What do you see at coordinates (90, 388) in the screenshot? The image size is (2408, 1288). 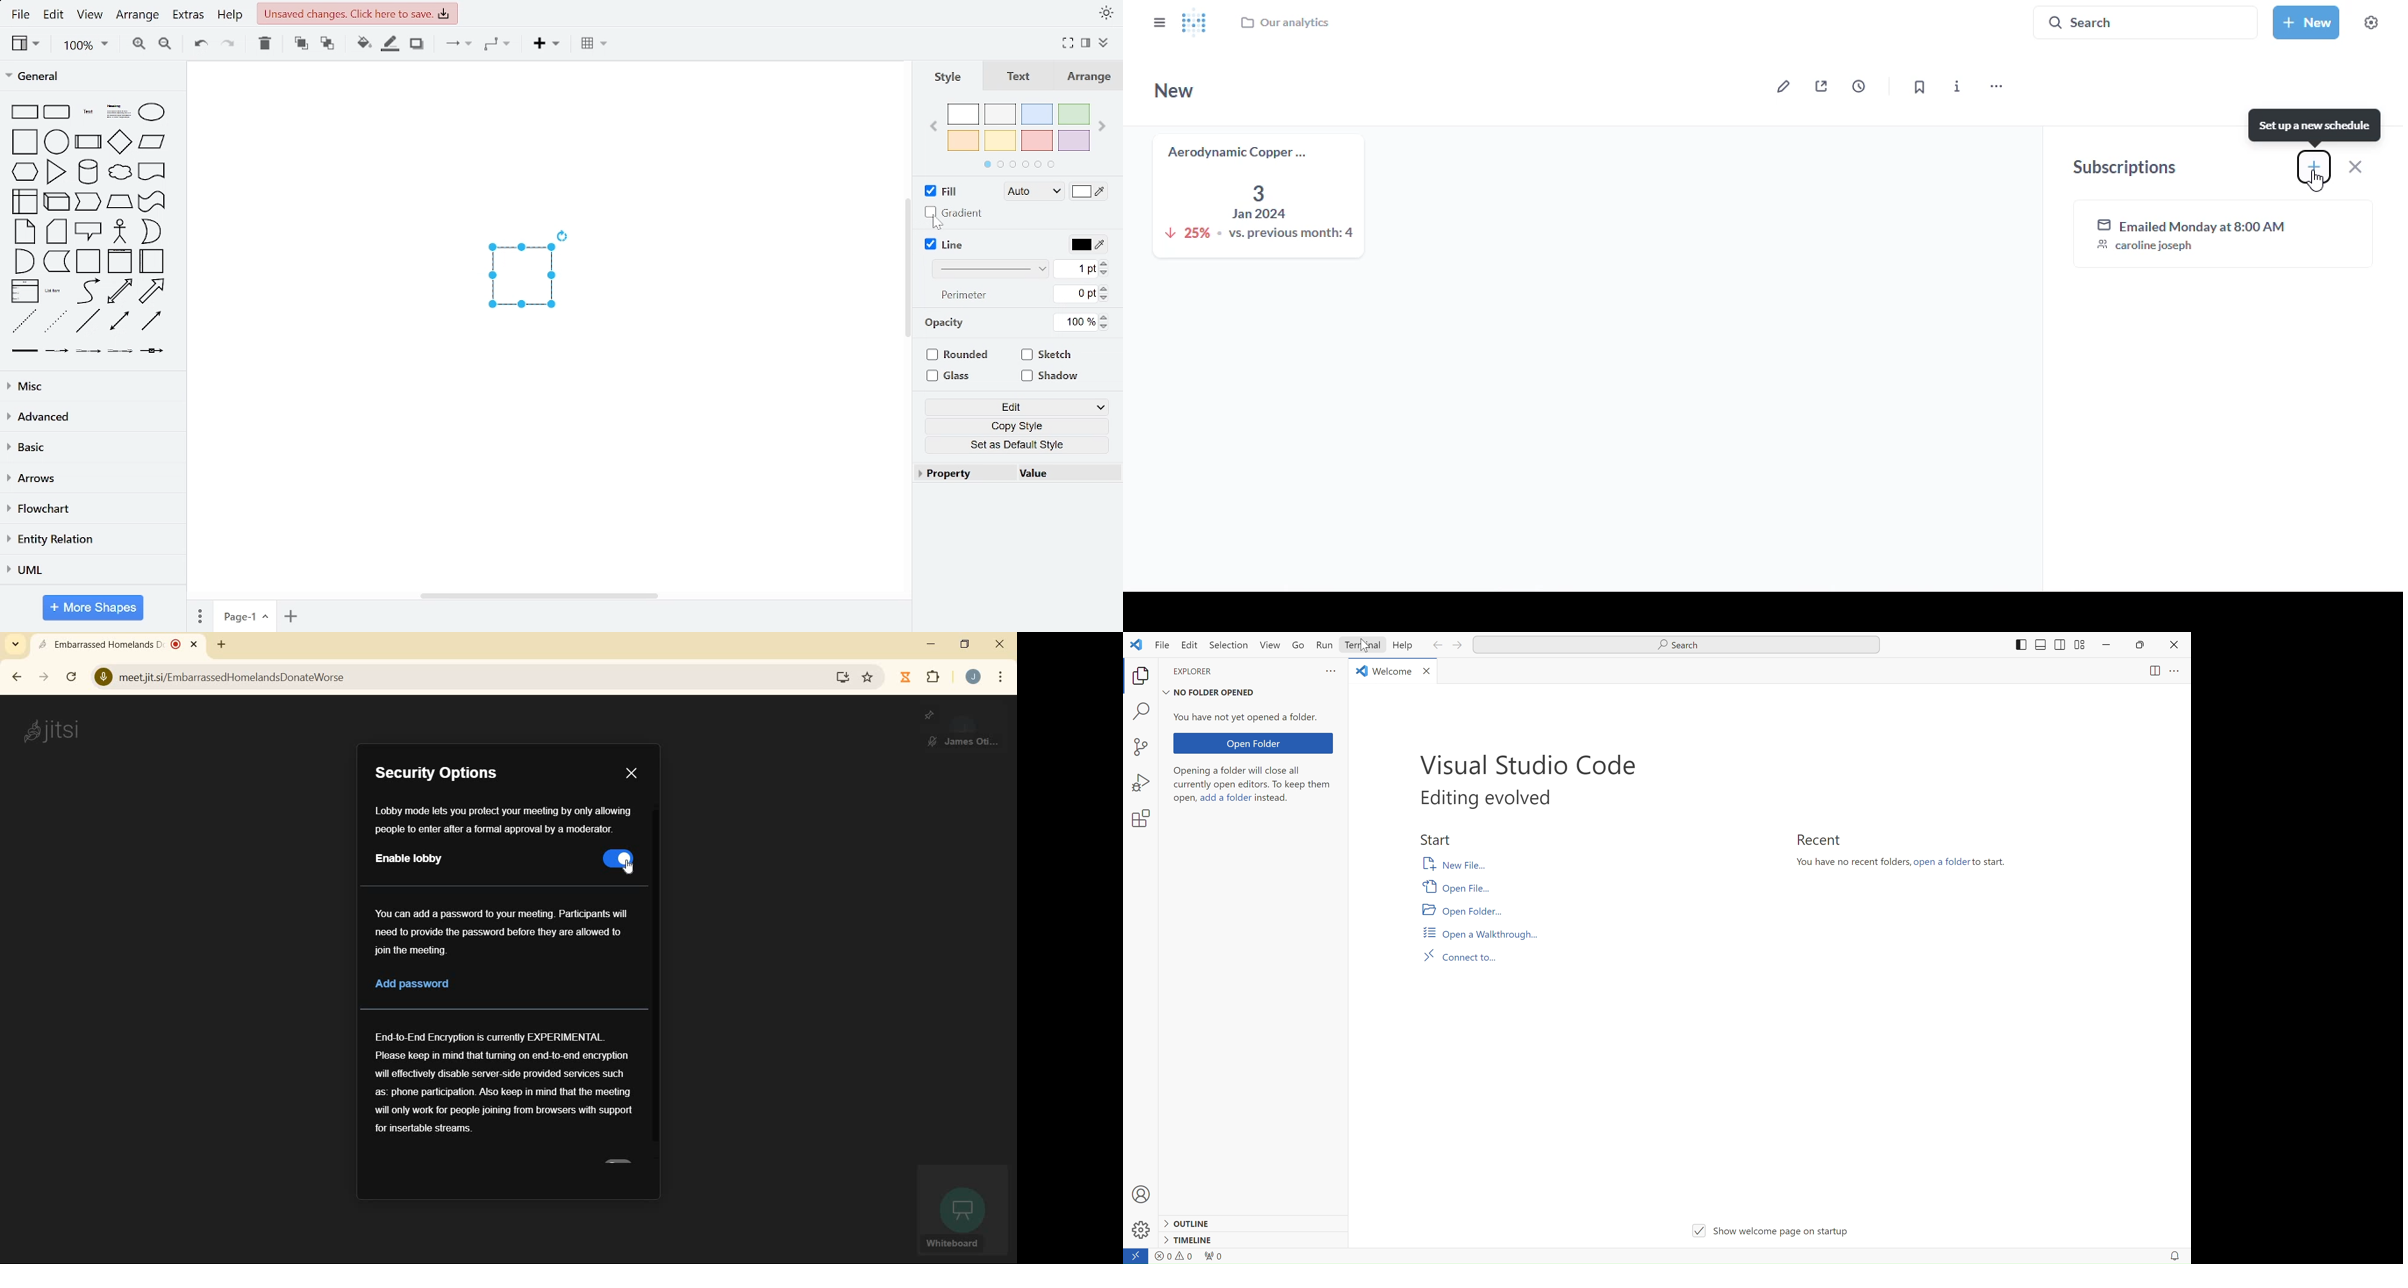 I see `misc` at bounding box center [90, 388].